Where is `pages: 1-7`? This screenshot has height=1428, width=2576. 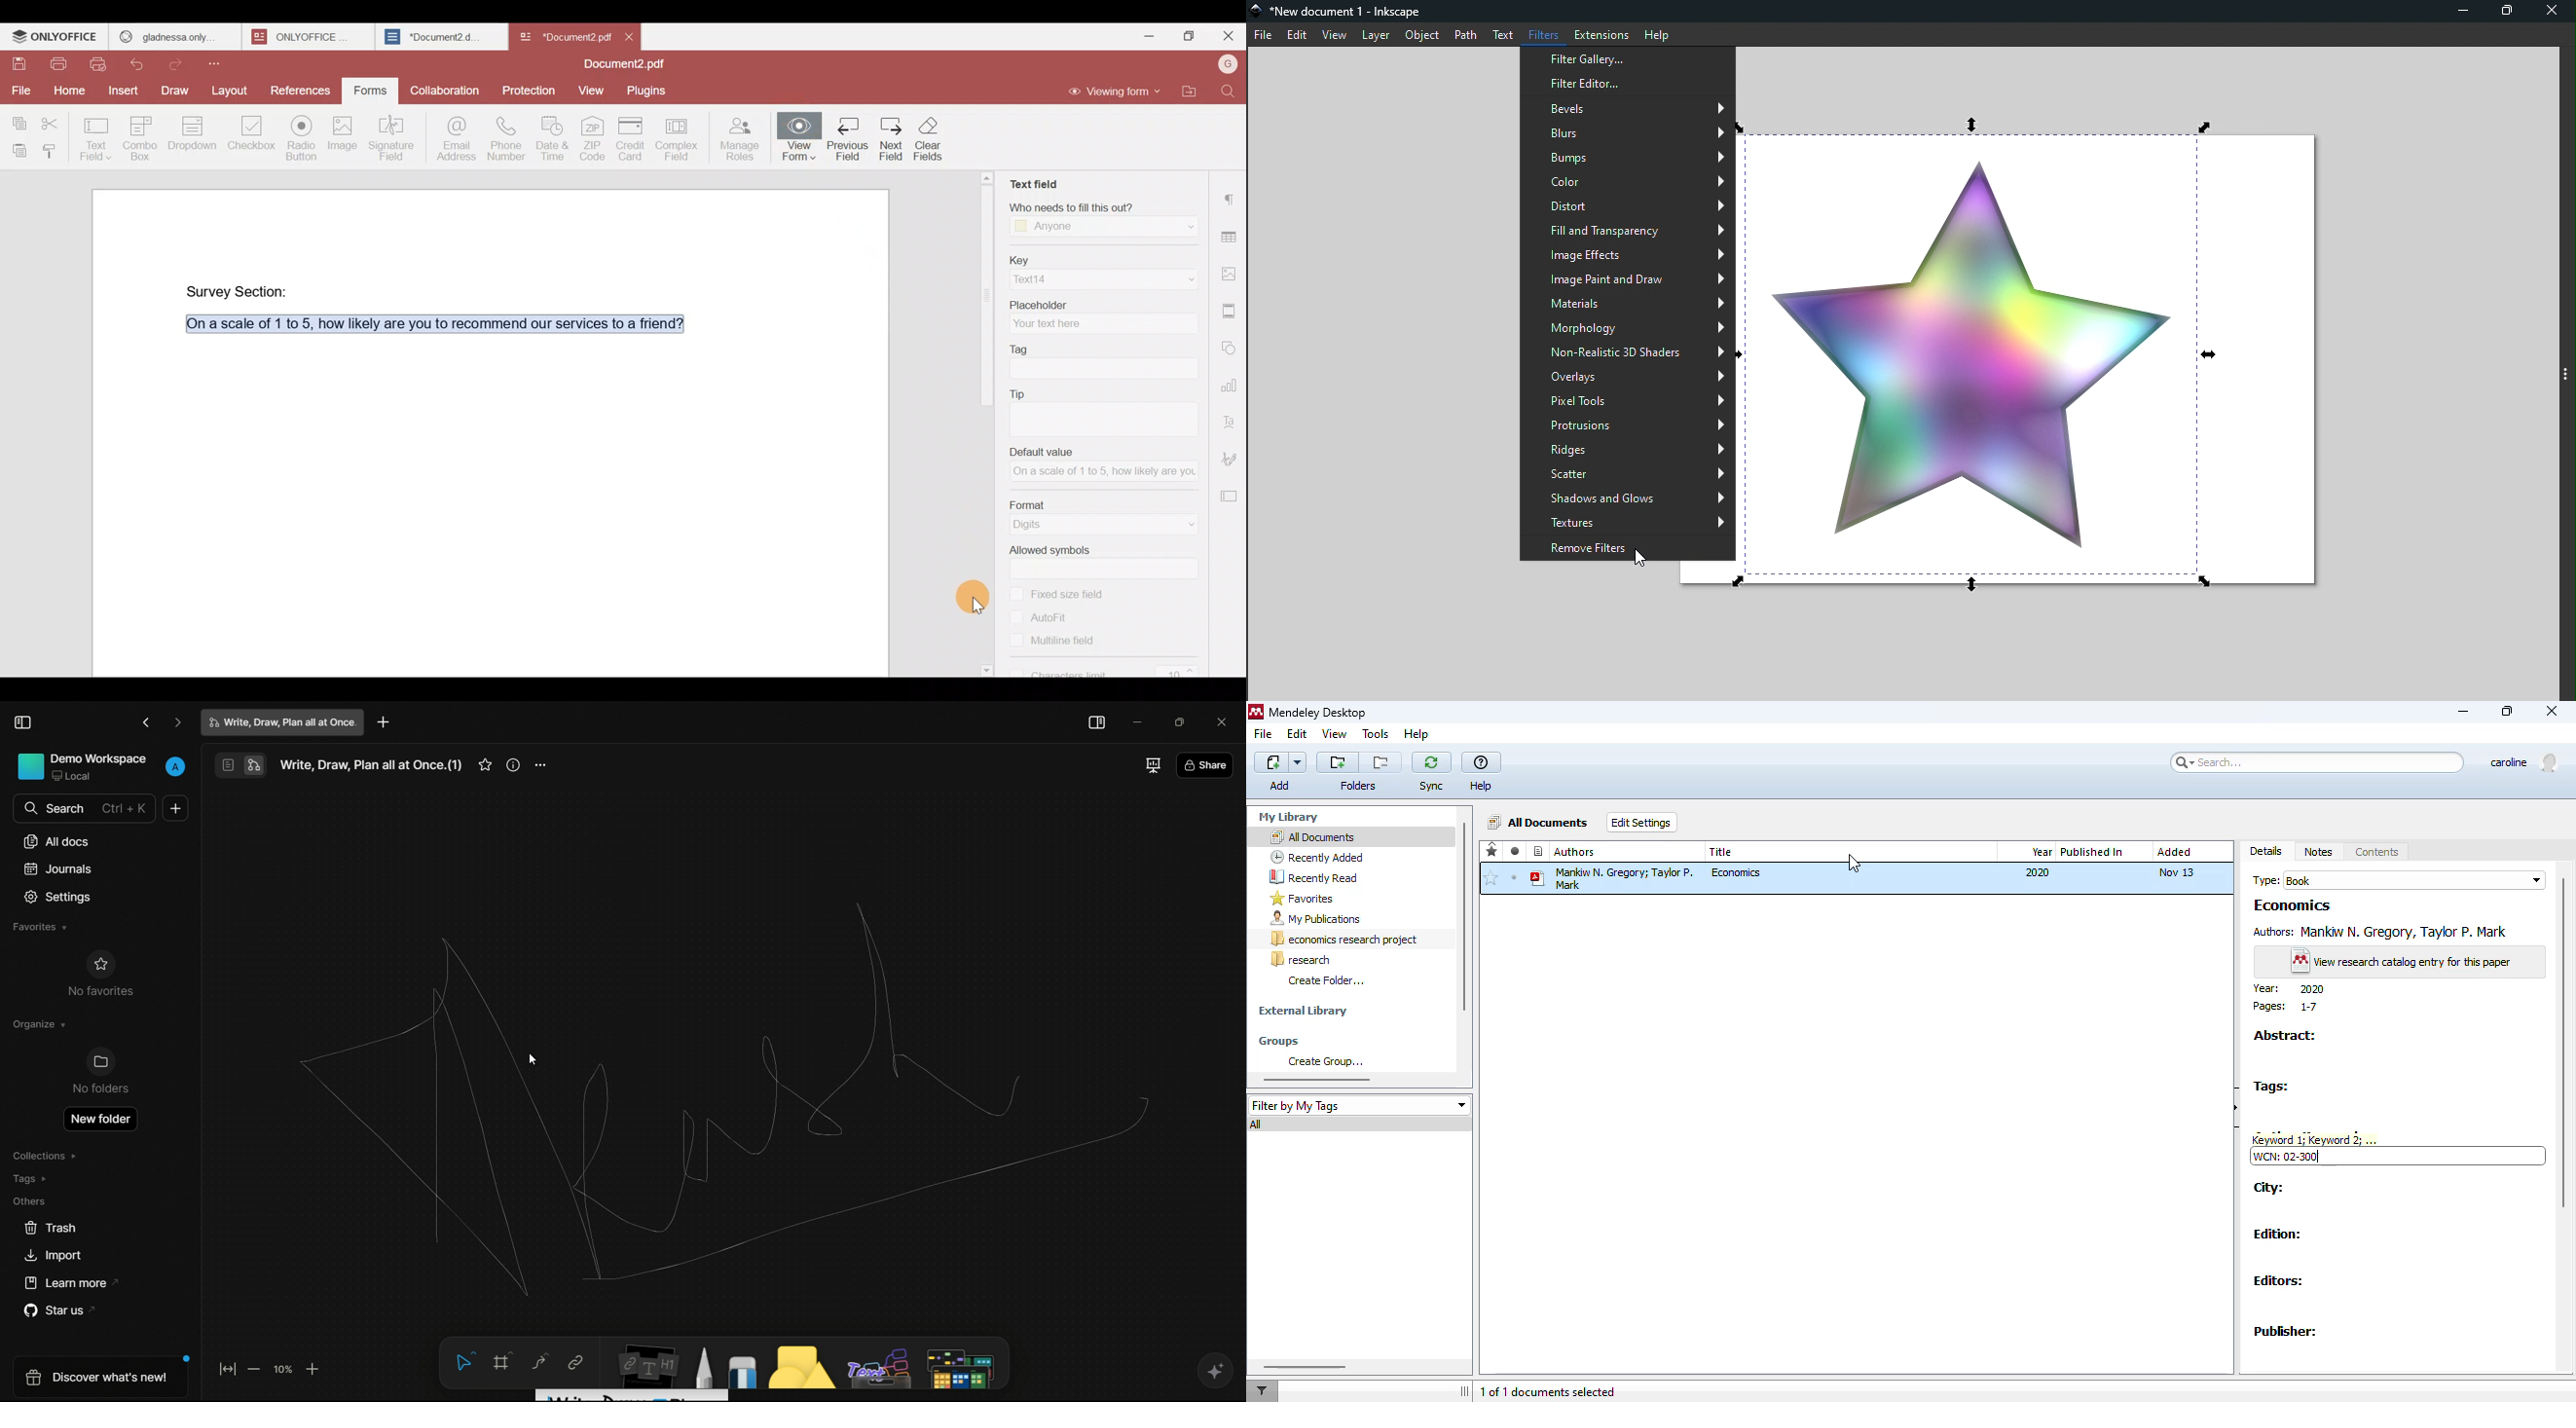 pages: 1-7 is located at coordinates (2283, 1007).